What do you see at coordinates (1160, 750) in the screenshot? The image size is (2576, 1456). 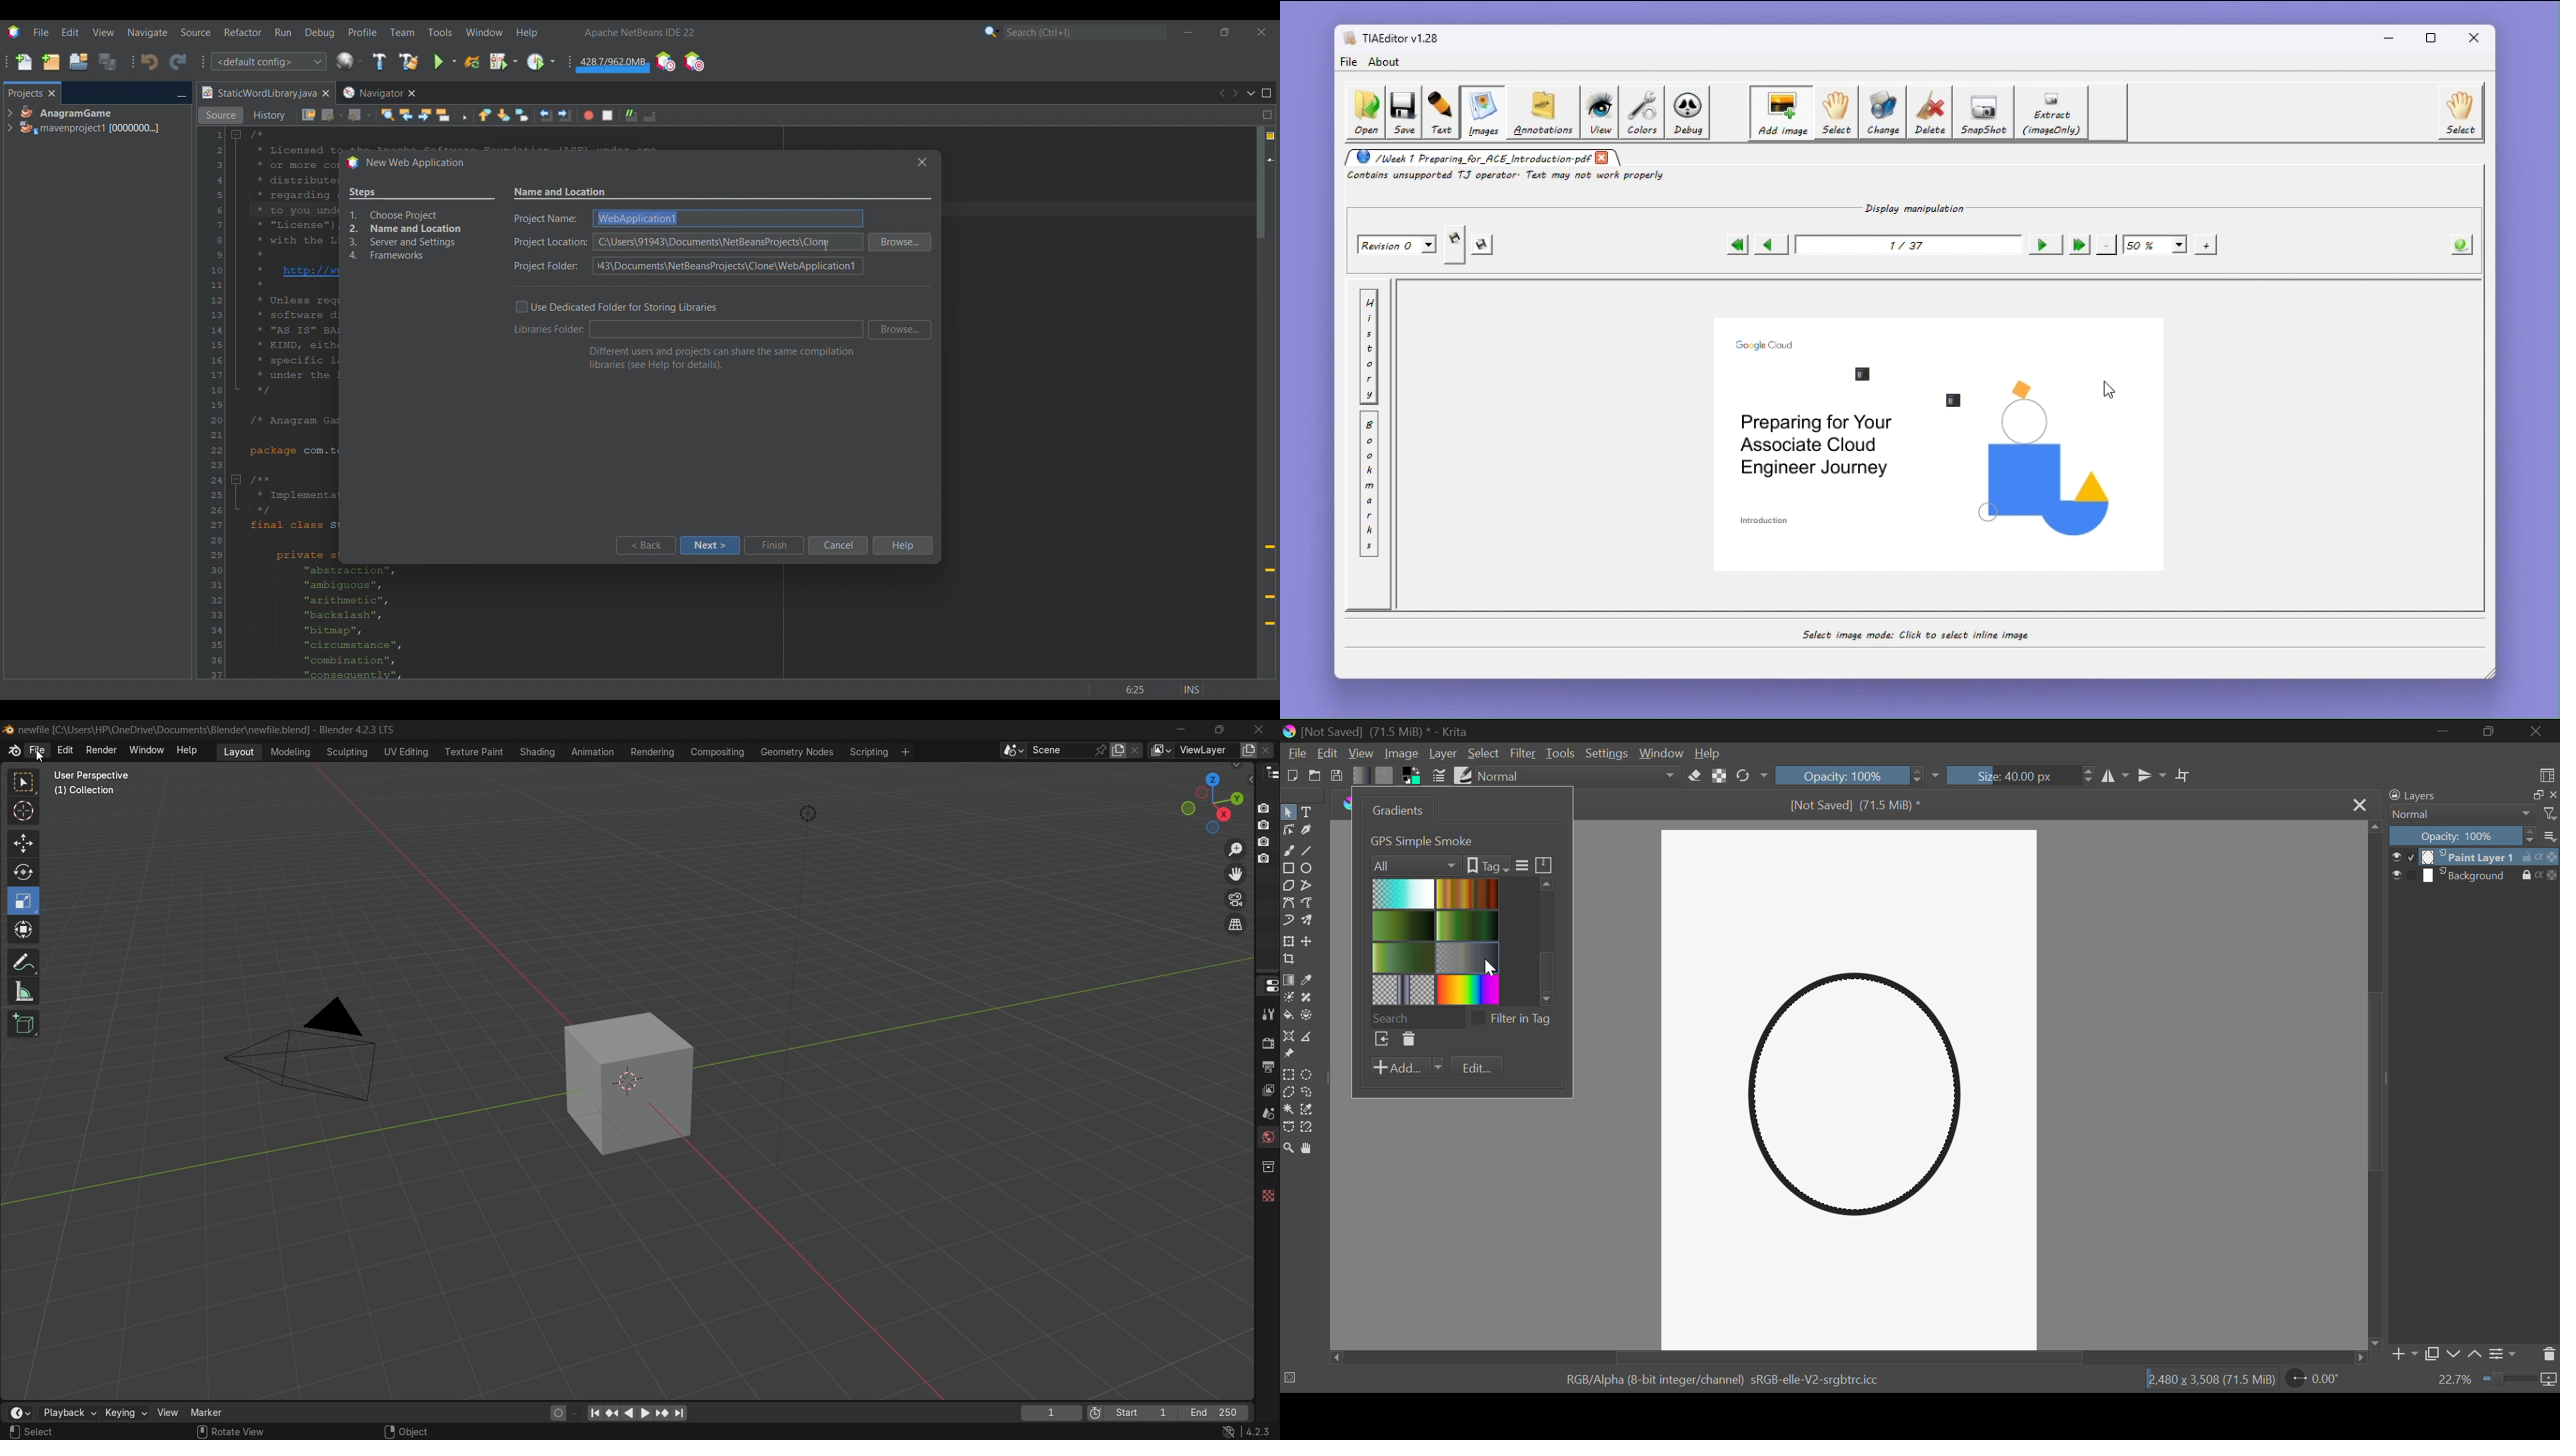 I see `view layer` at bounding box center [1160, 750].